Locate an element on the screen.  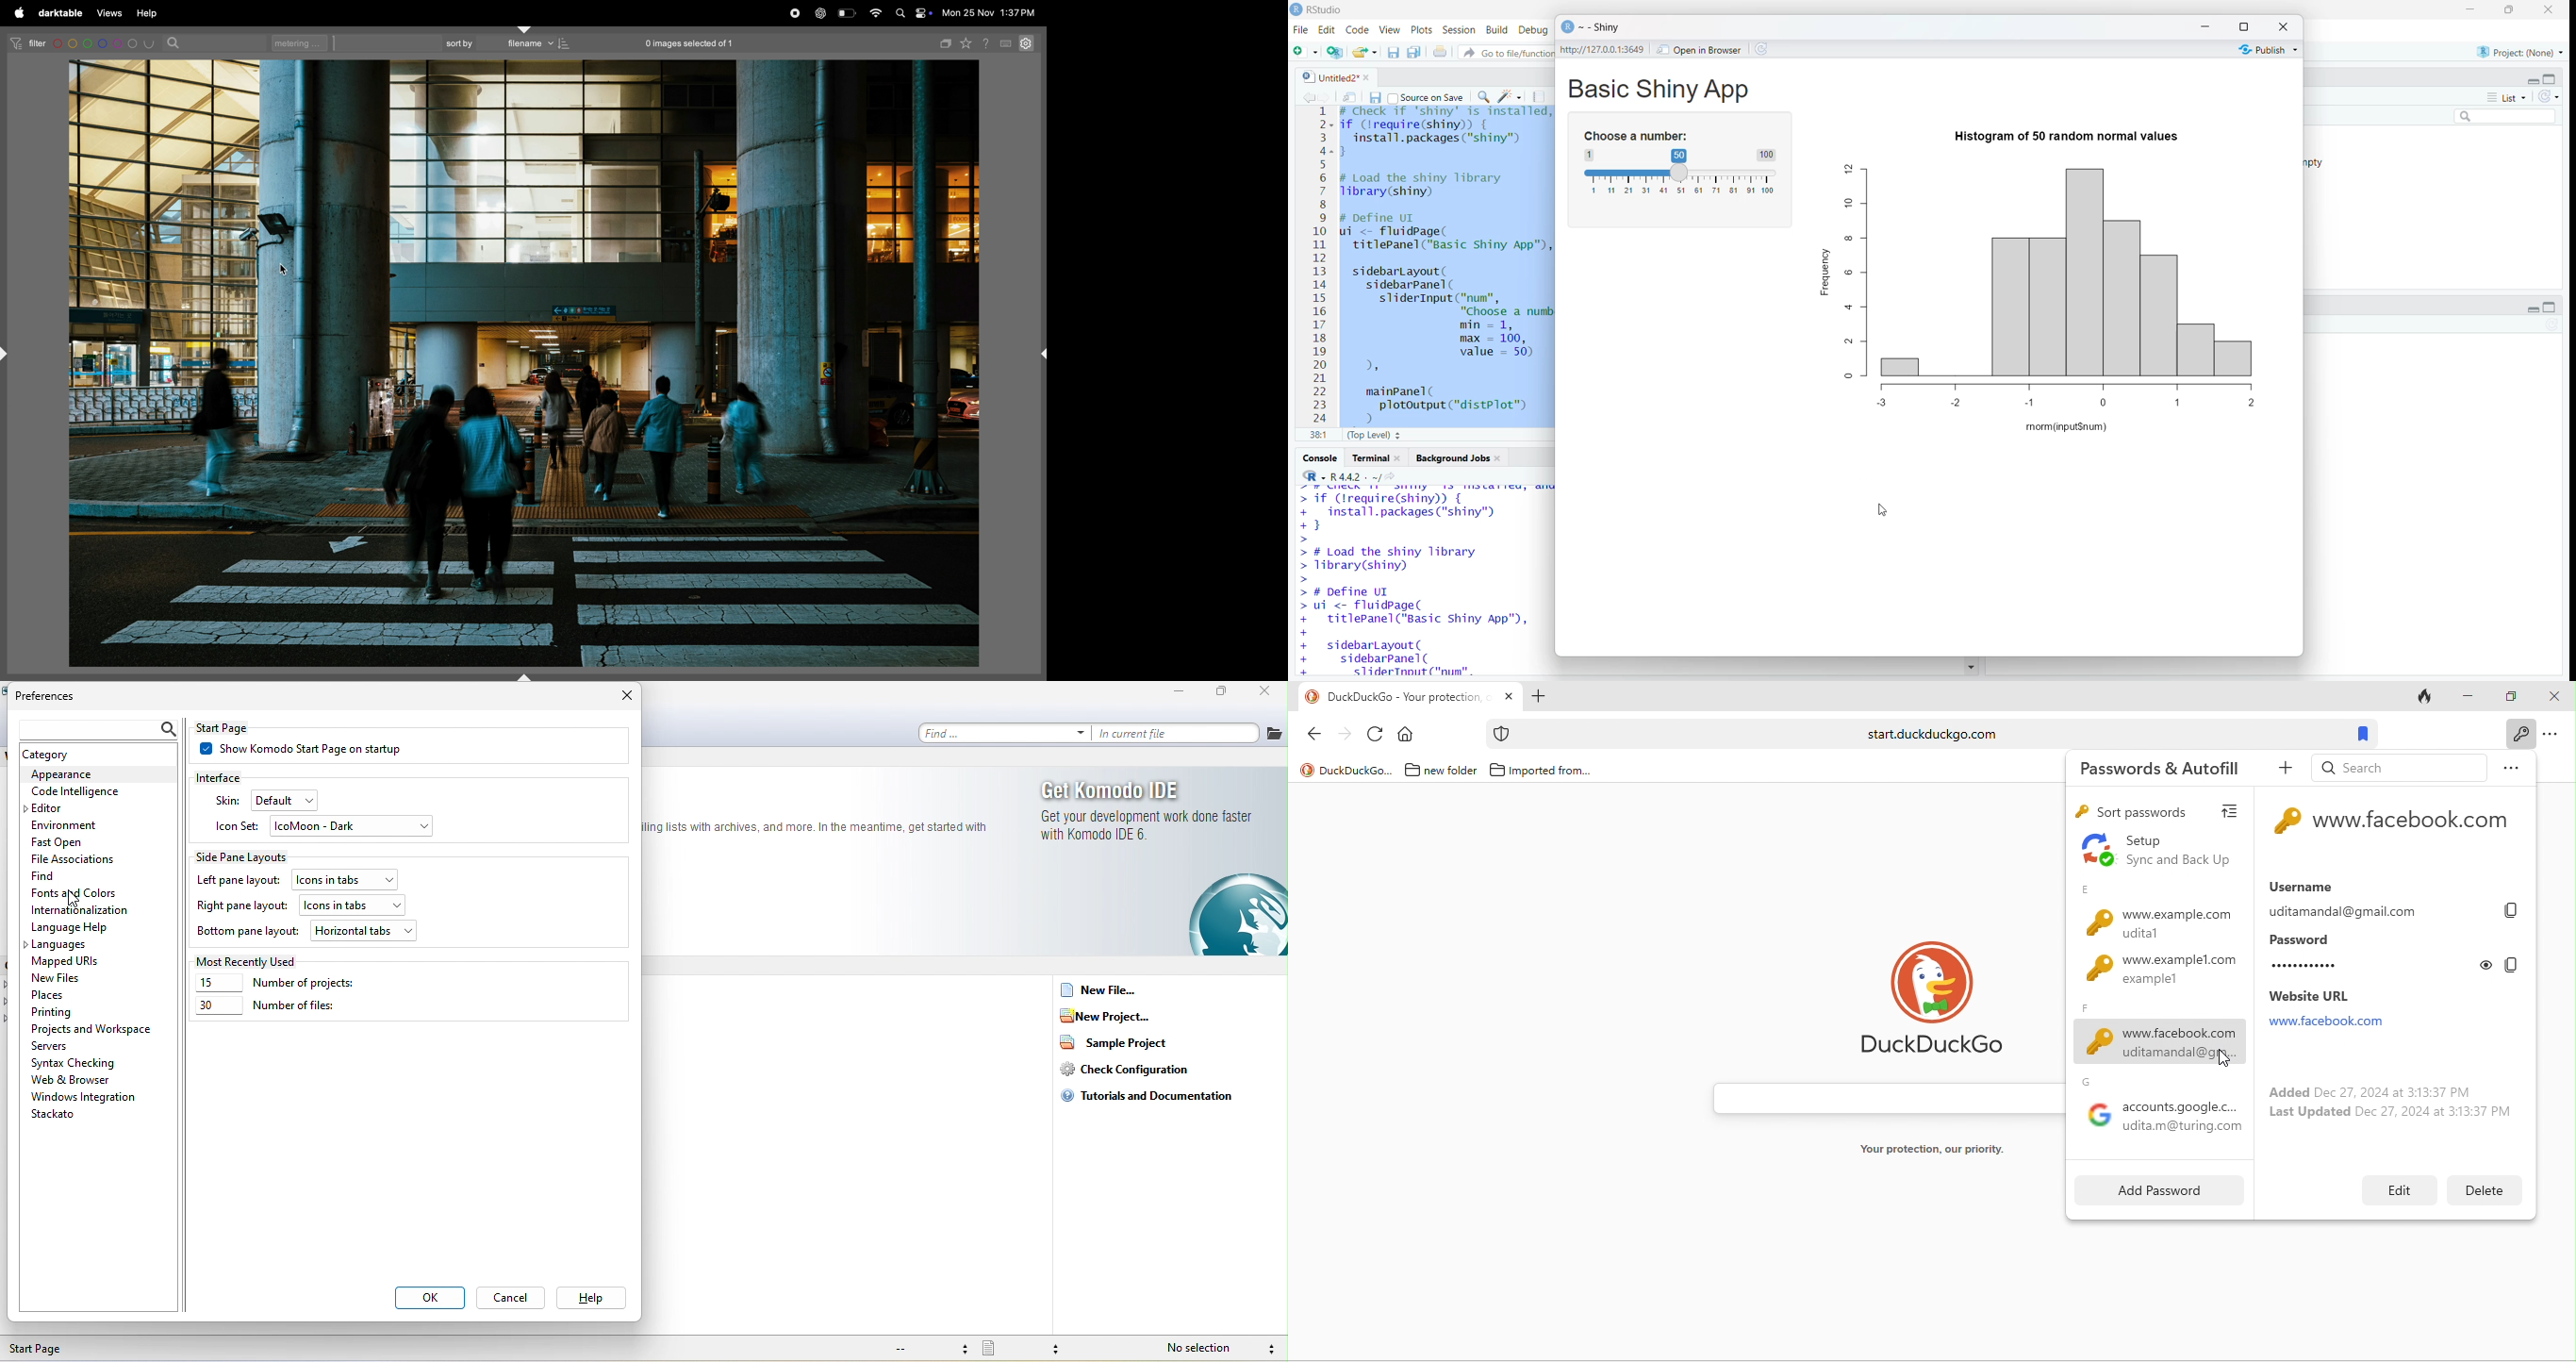
publish is located at coordinates (2267, 49).